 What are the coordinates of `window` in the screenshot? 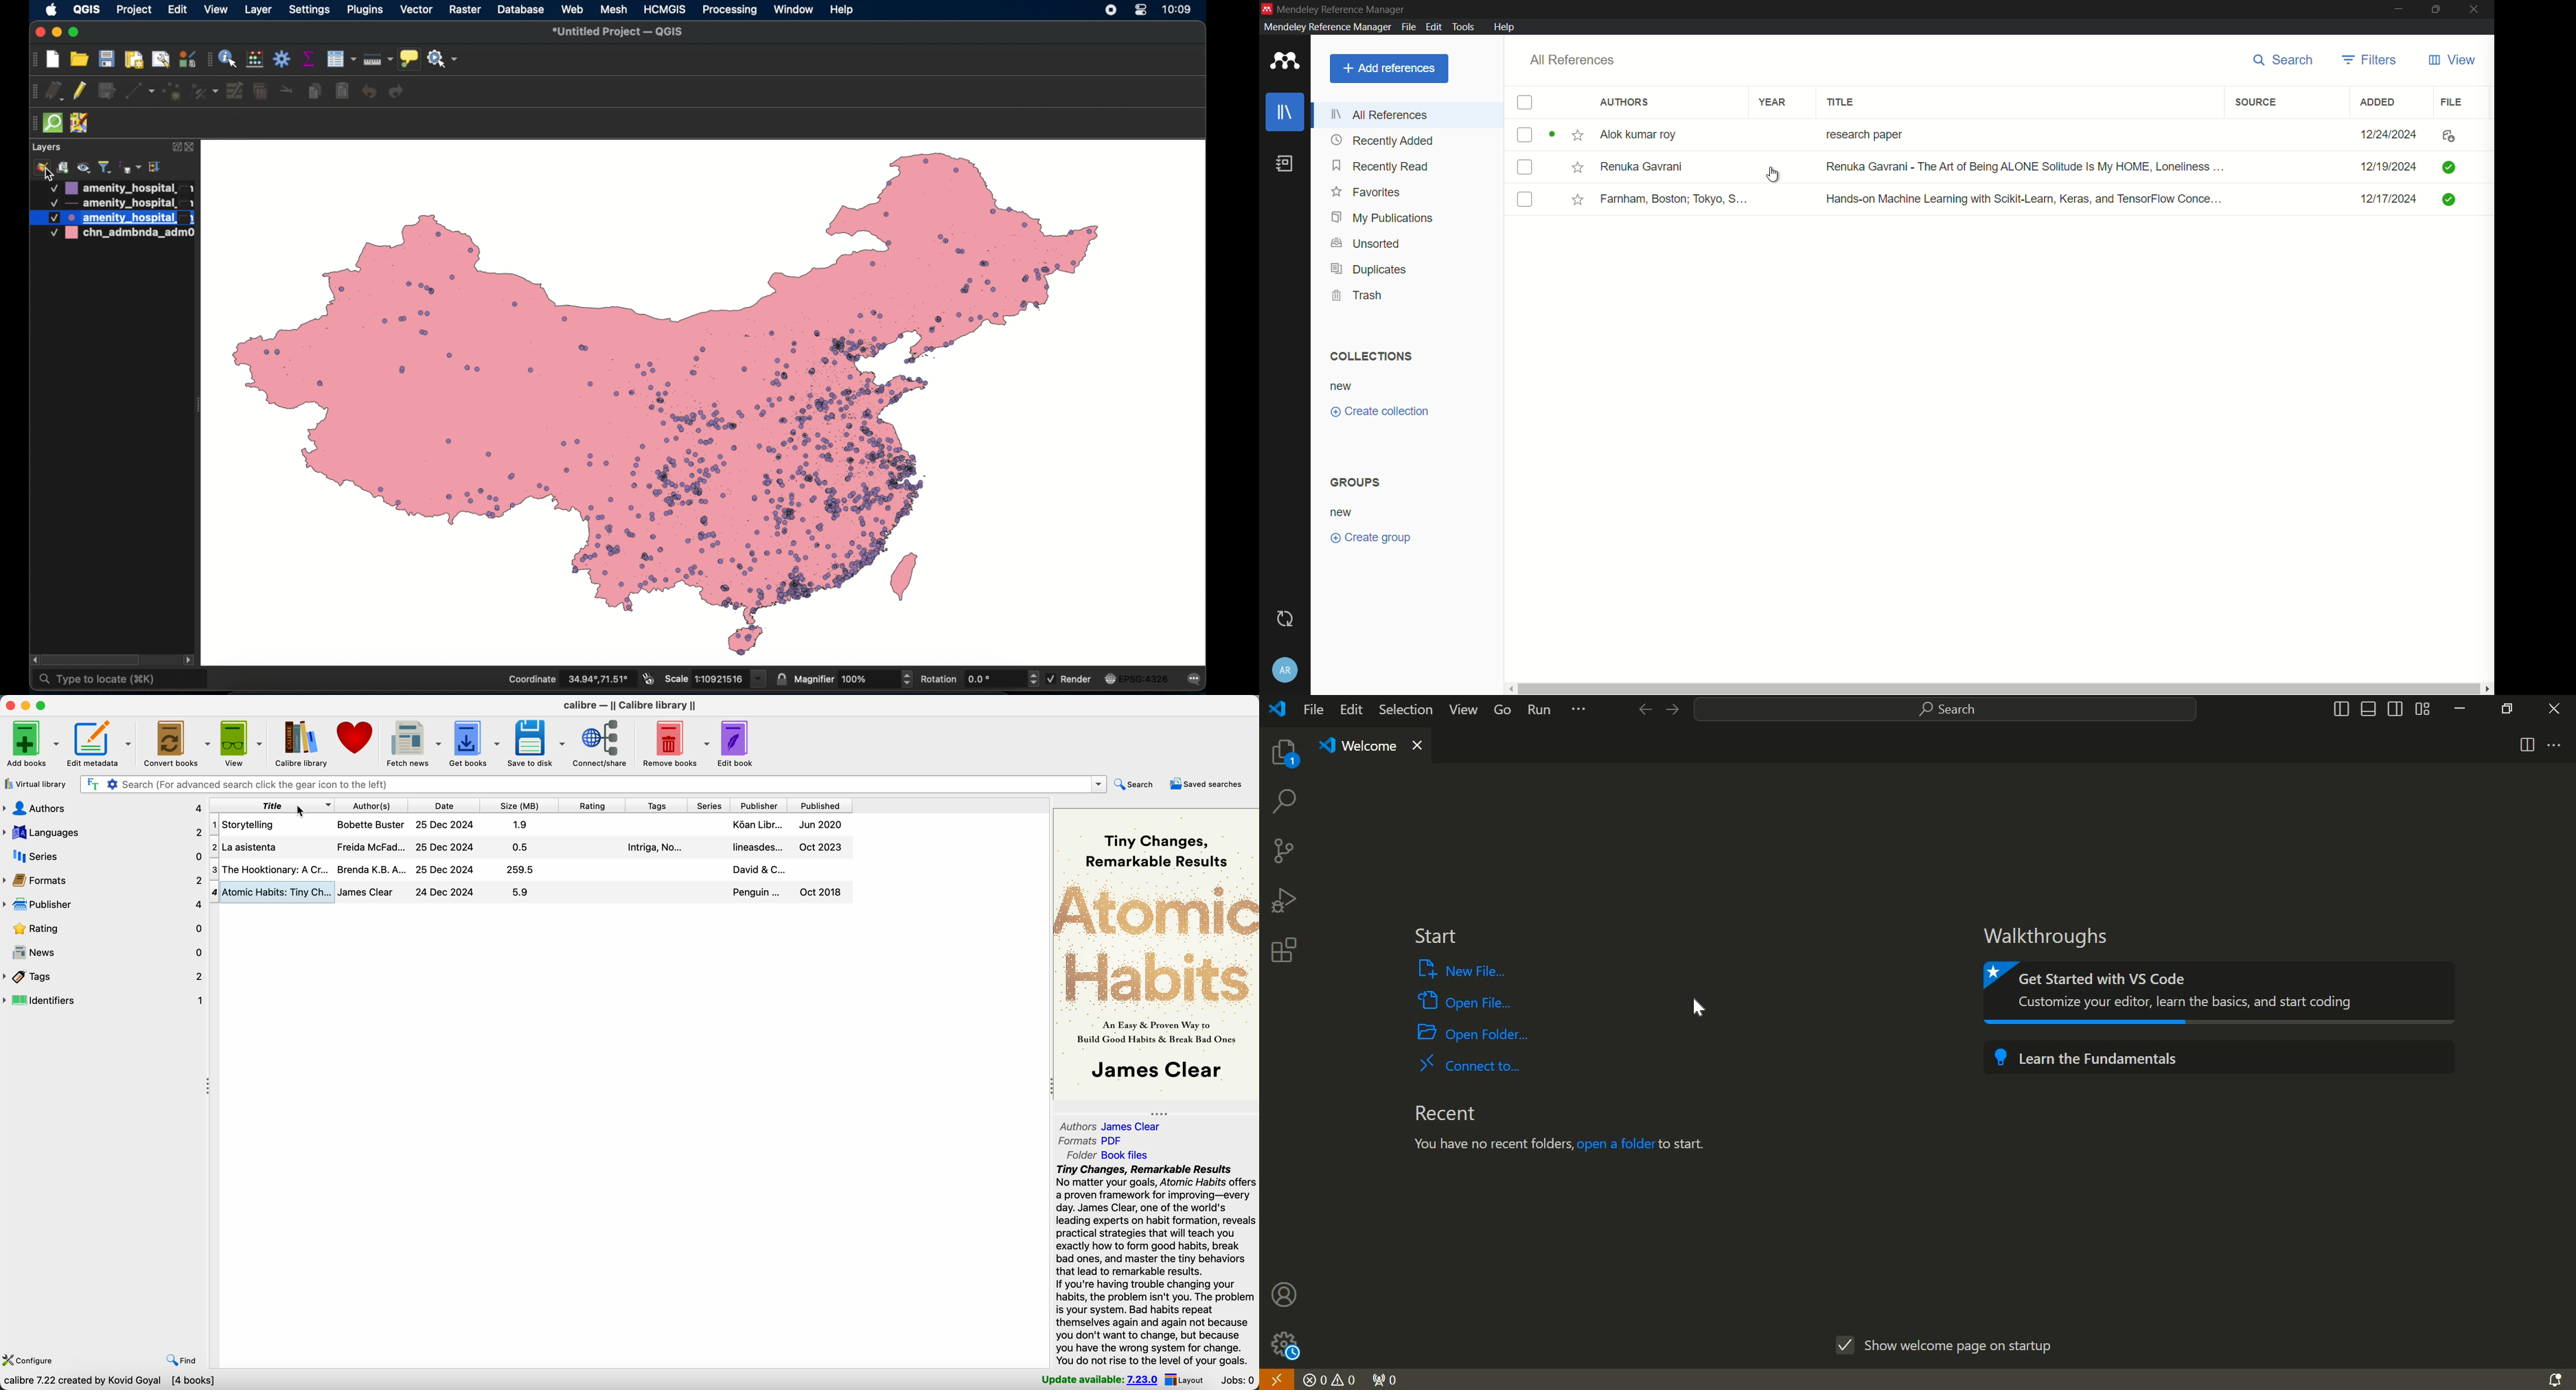 It's located at (793, 10).